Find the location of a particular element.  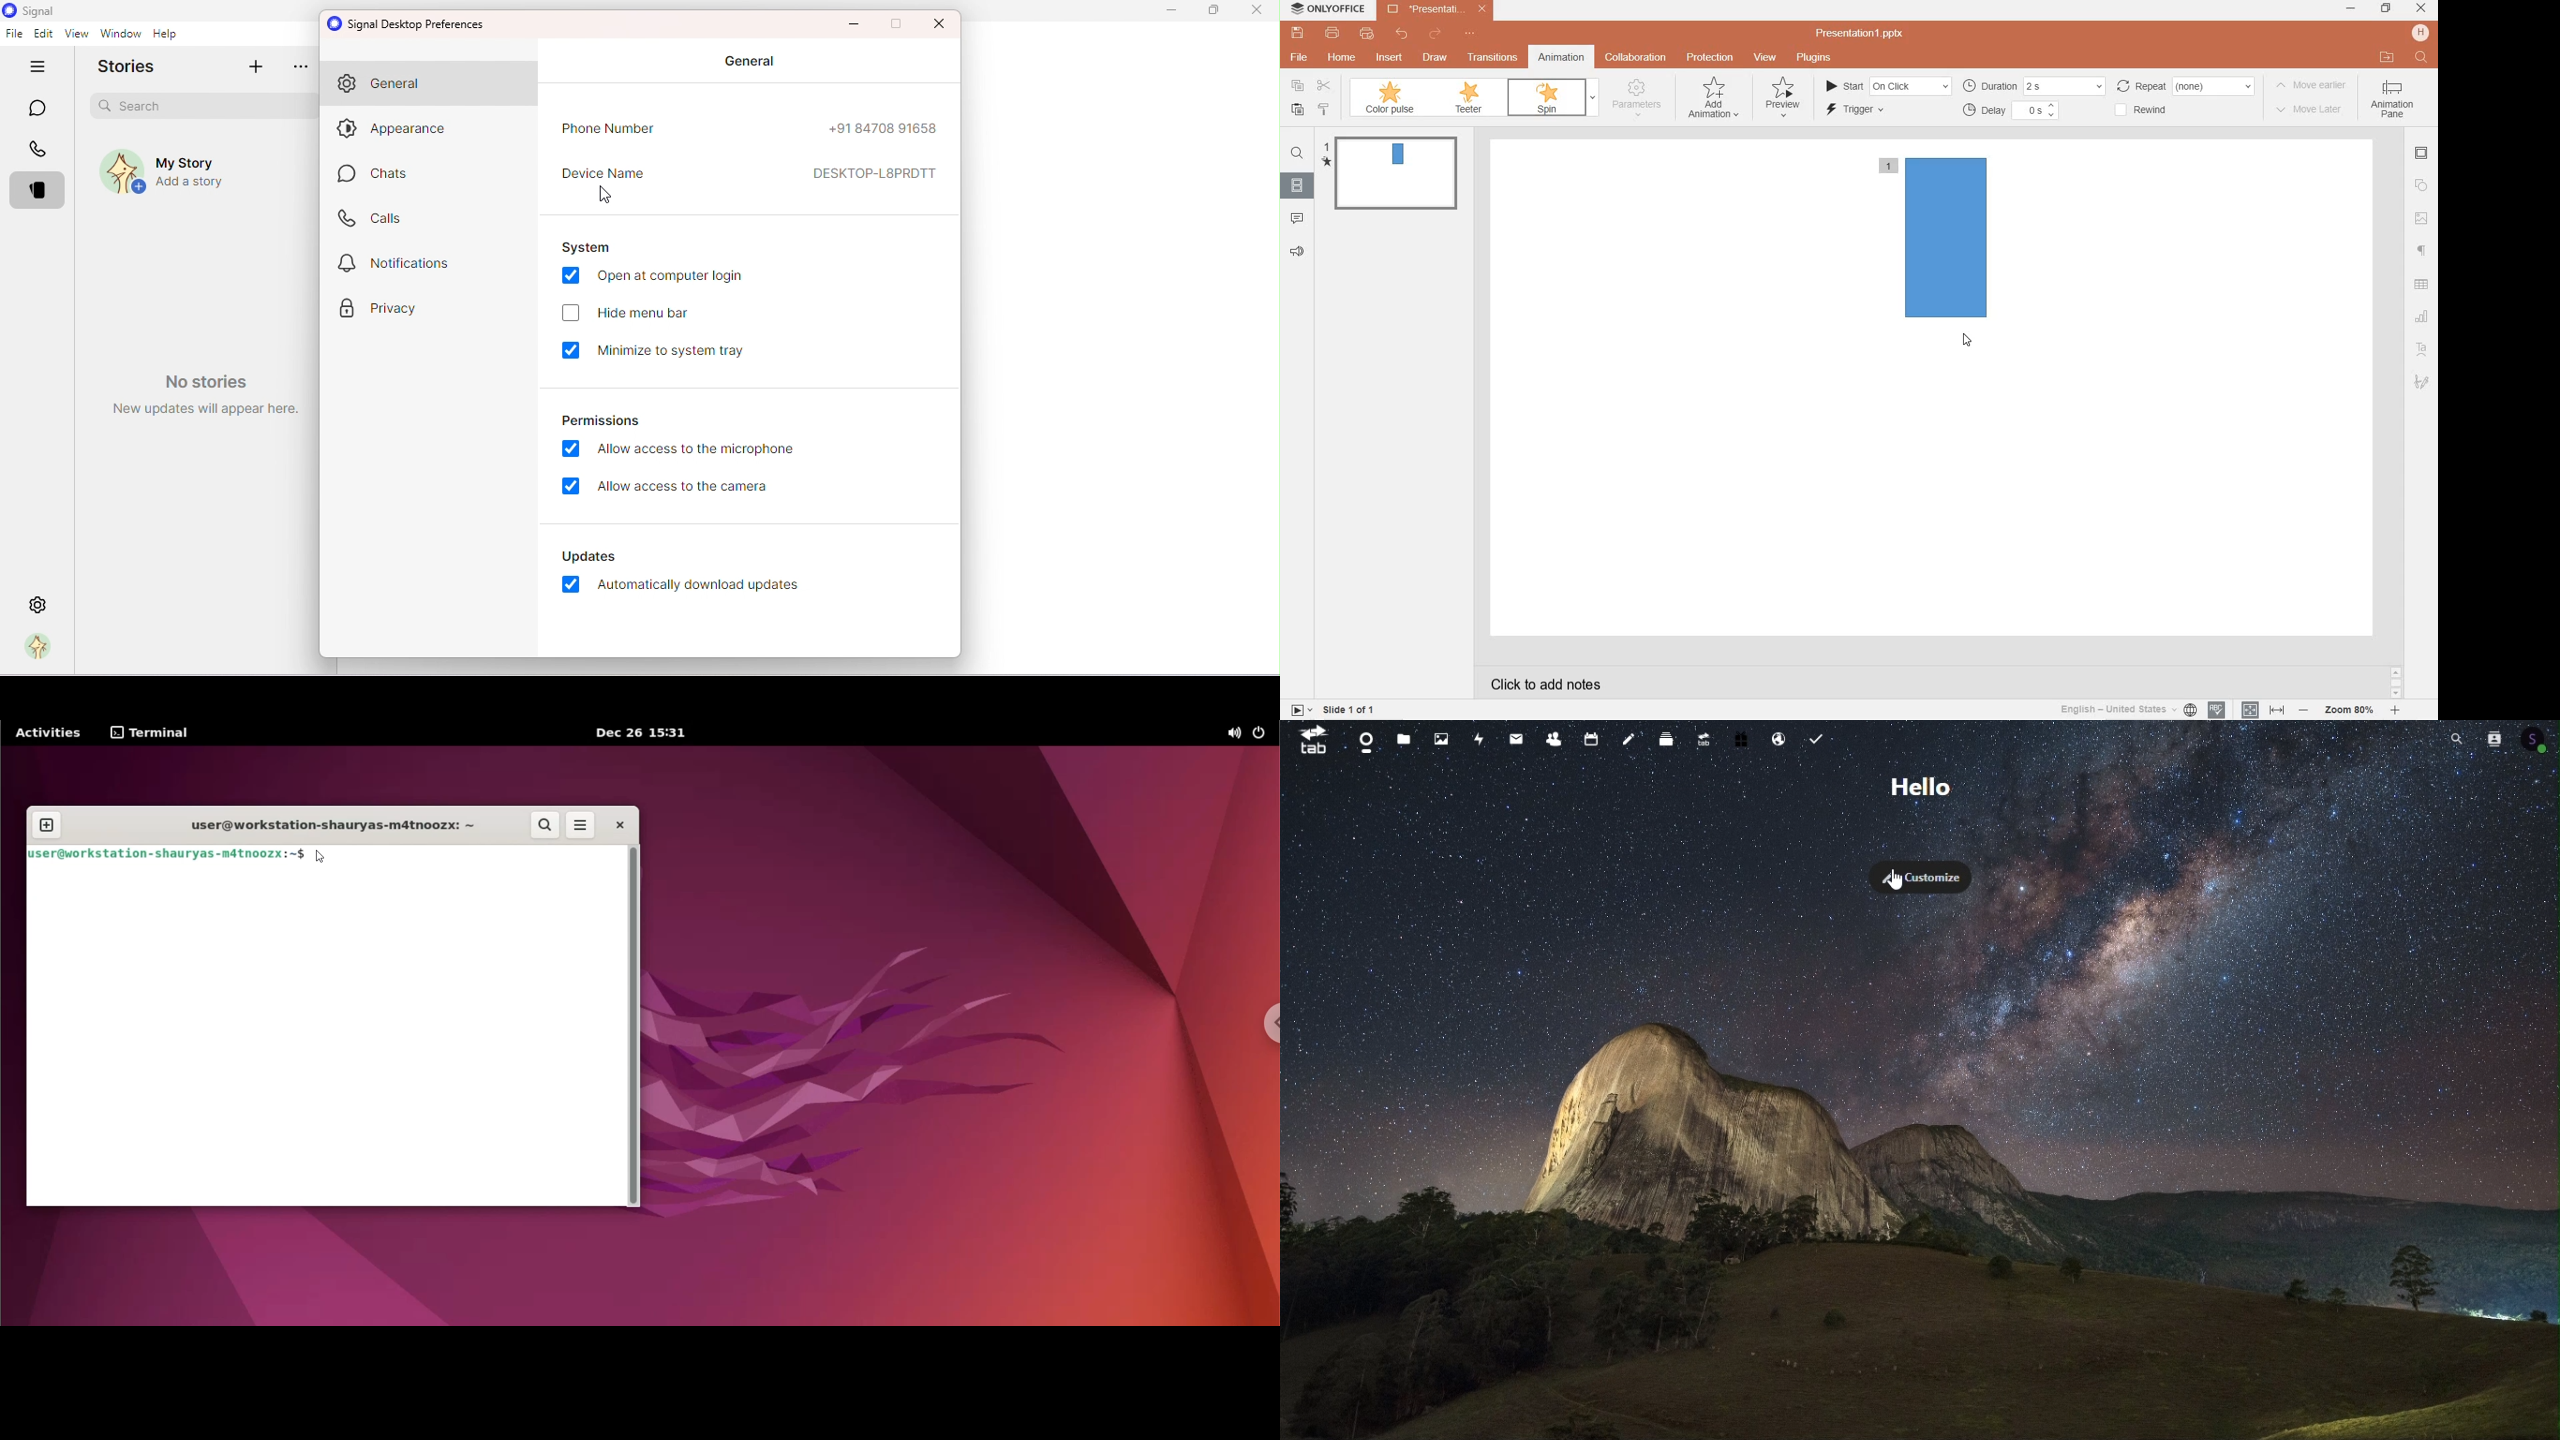

plugins is located at coordinates (1813, 57).